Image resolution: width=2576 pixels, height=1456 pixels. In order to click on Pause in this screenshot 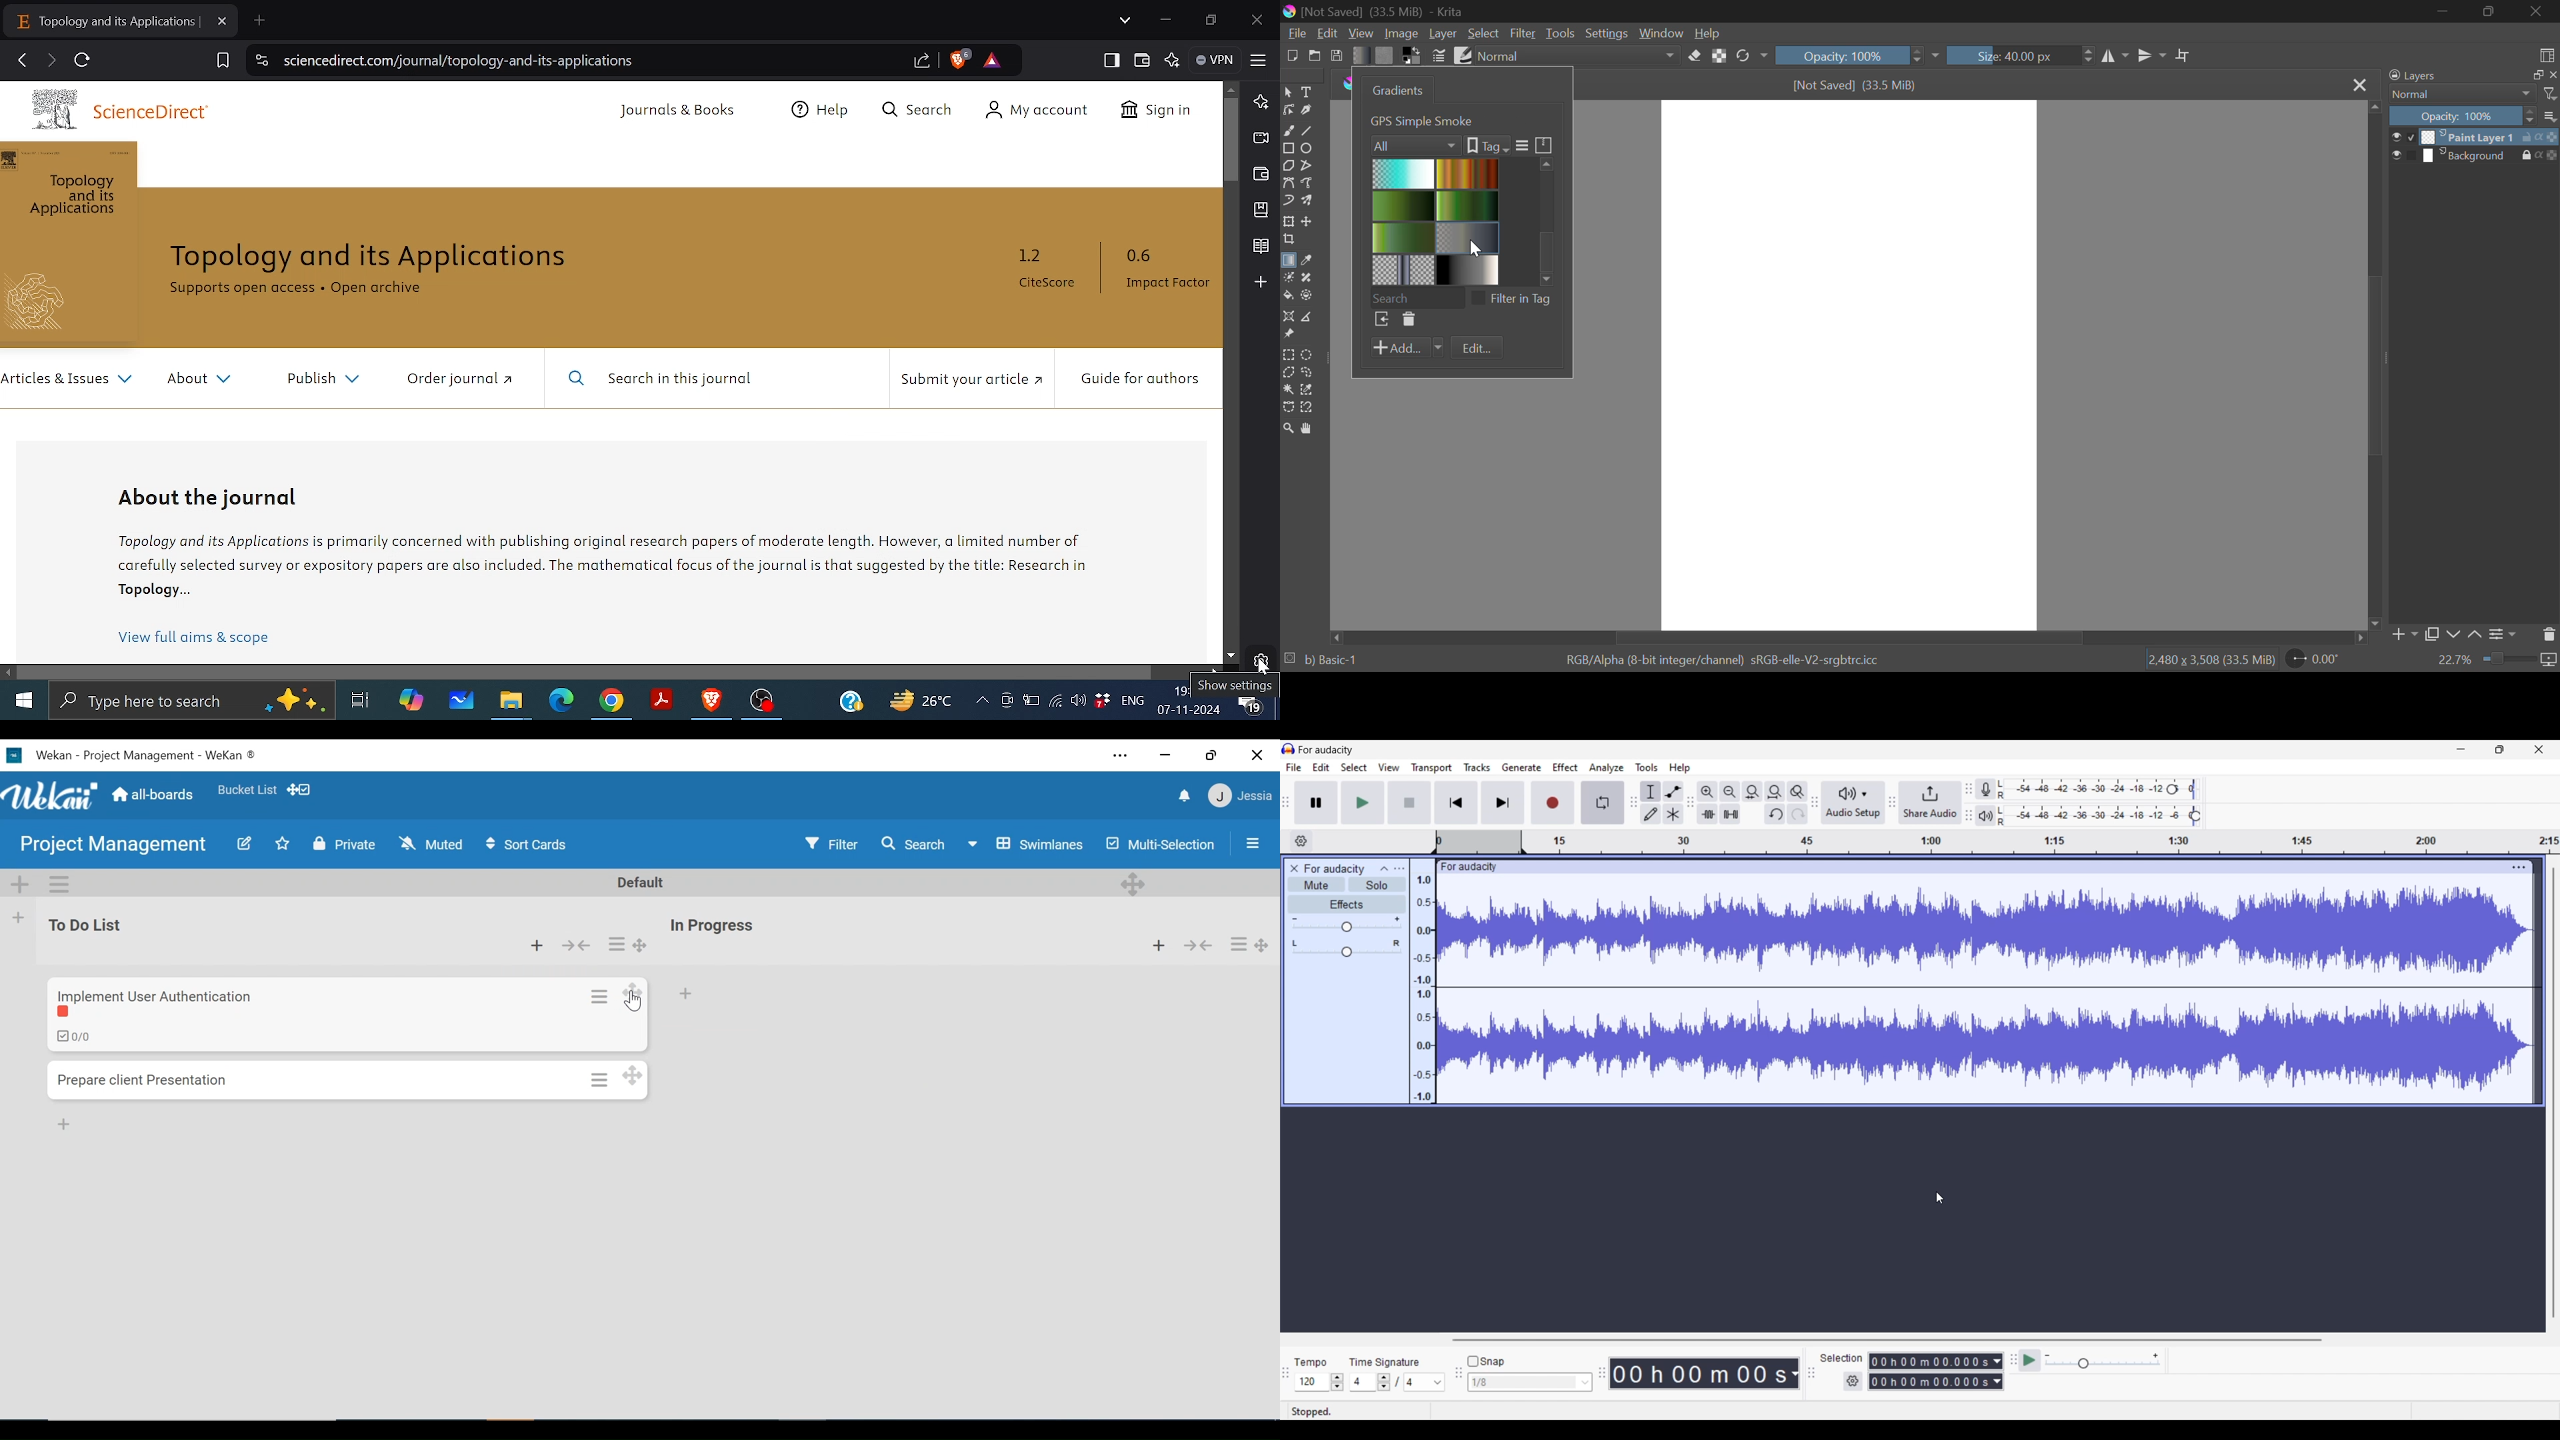, I will do `click(1319, 803)`.